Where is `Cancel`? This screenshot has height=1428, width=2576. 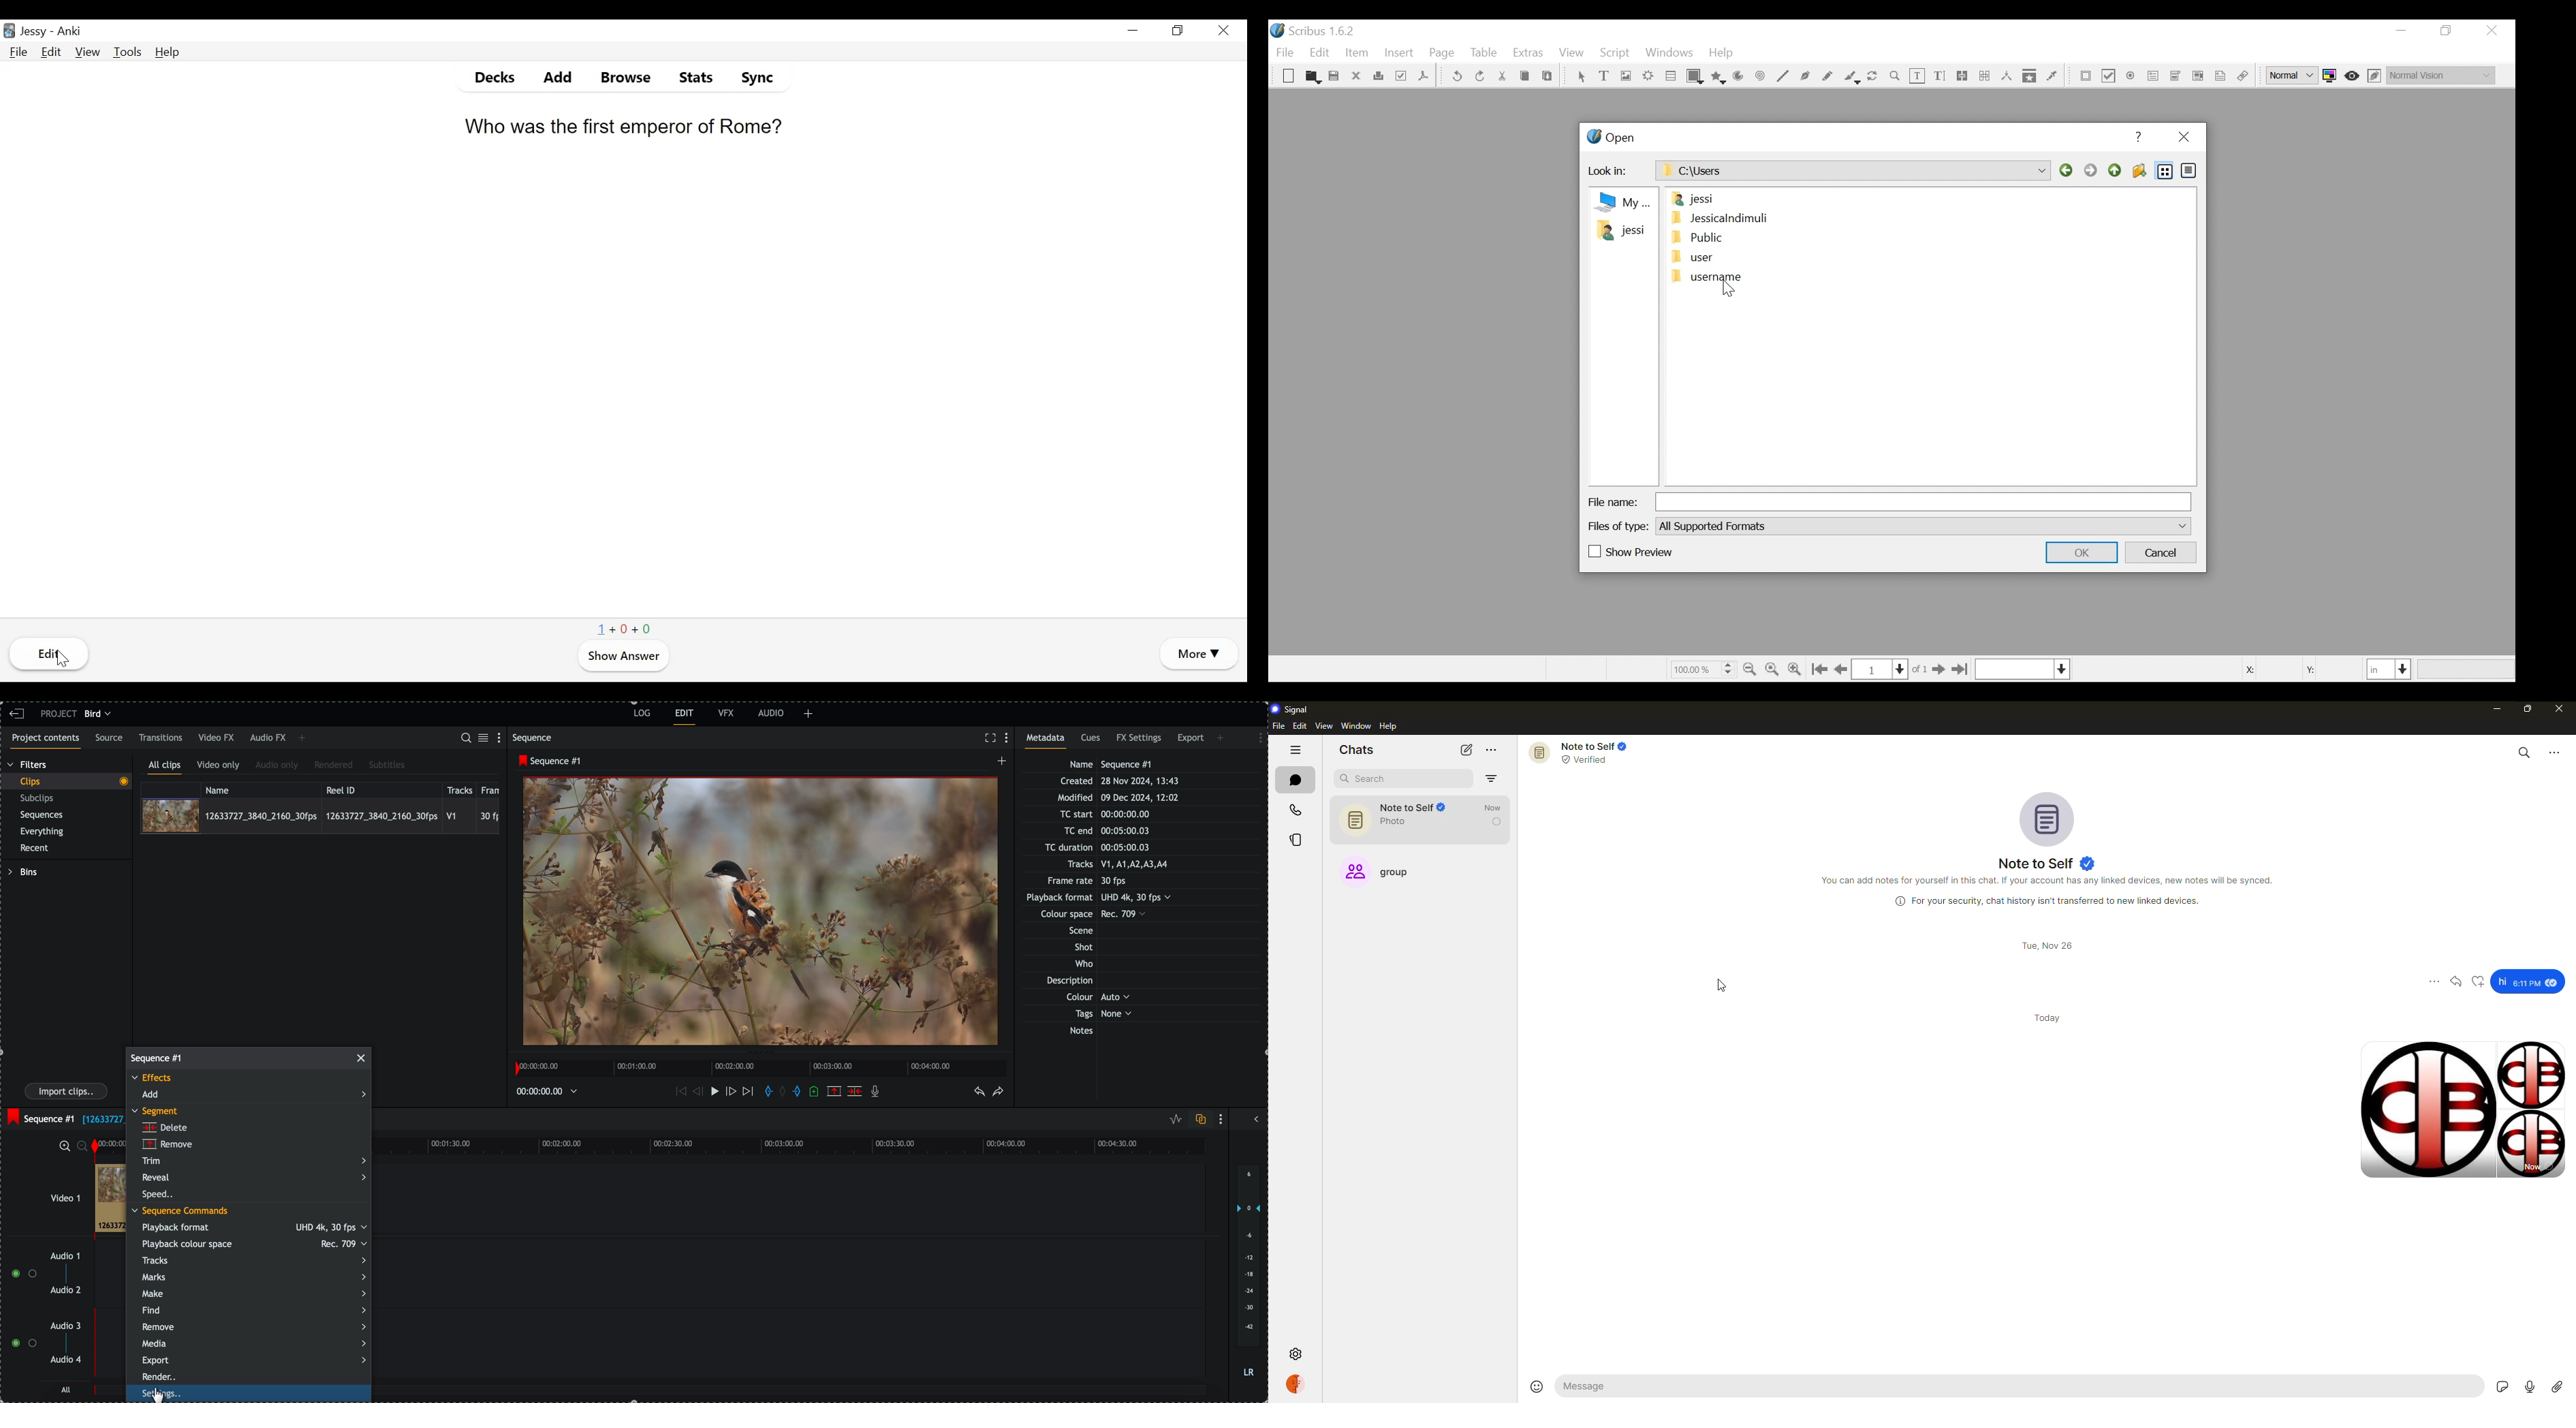
Cancel is located at coordinates (2162, 553).